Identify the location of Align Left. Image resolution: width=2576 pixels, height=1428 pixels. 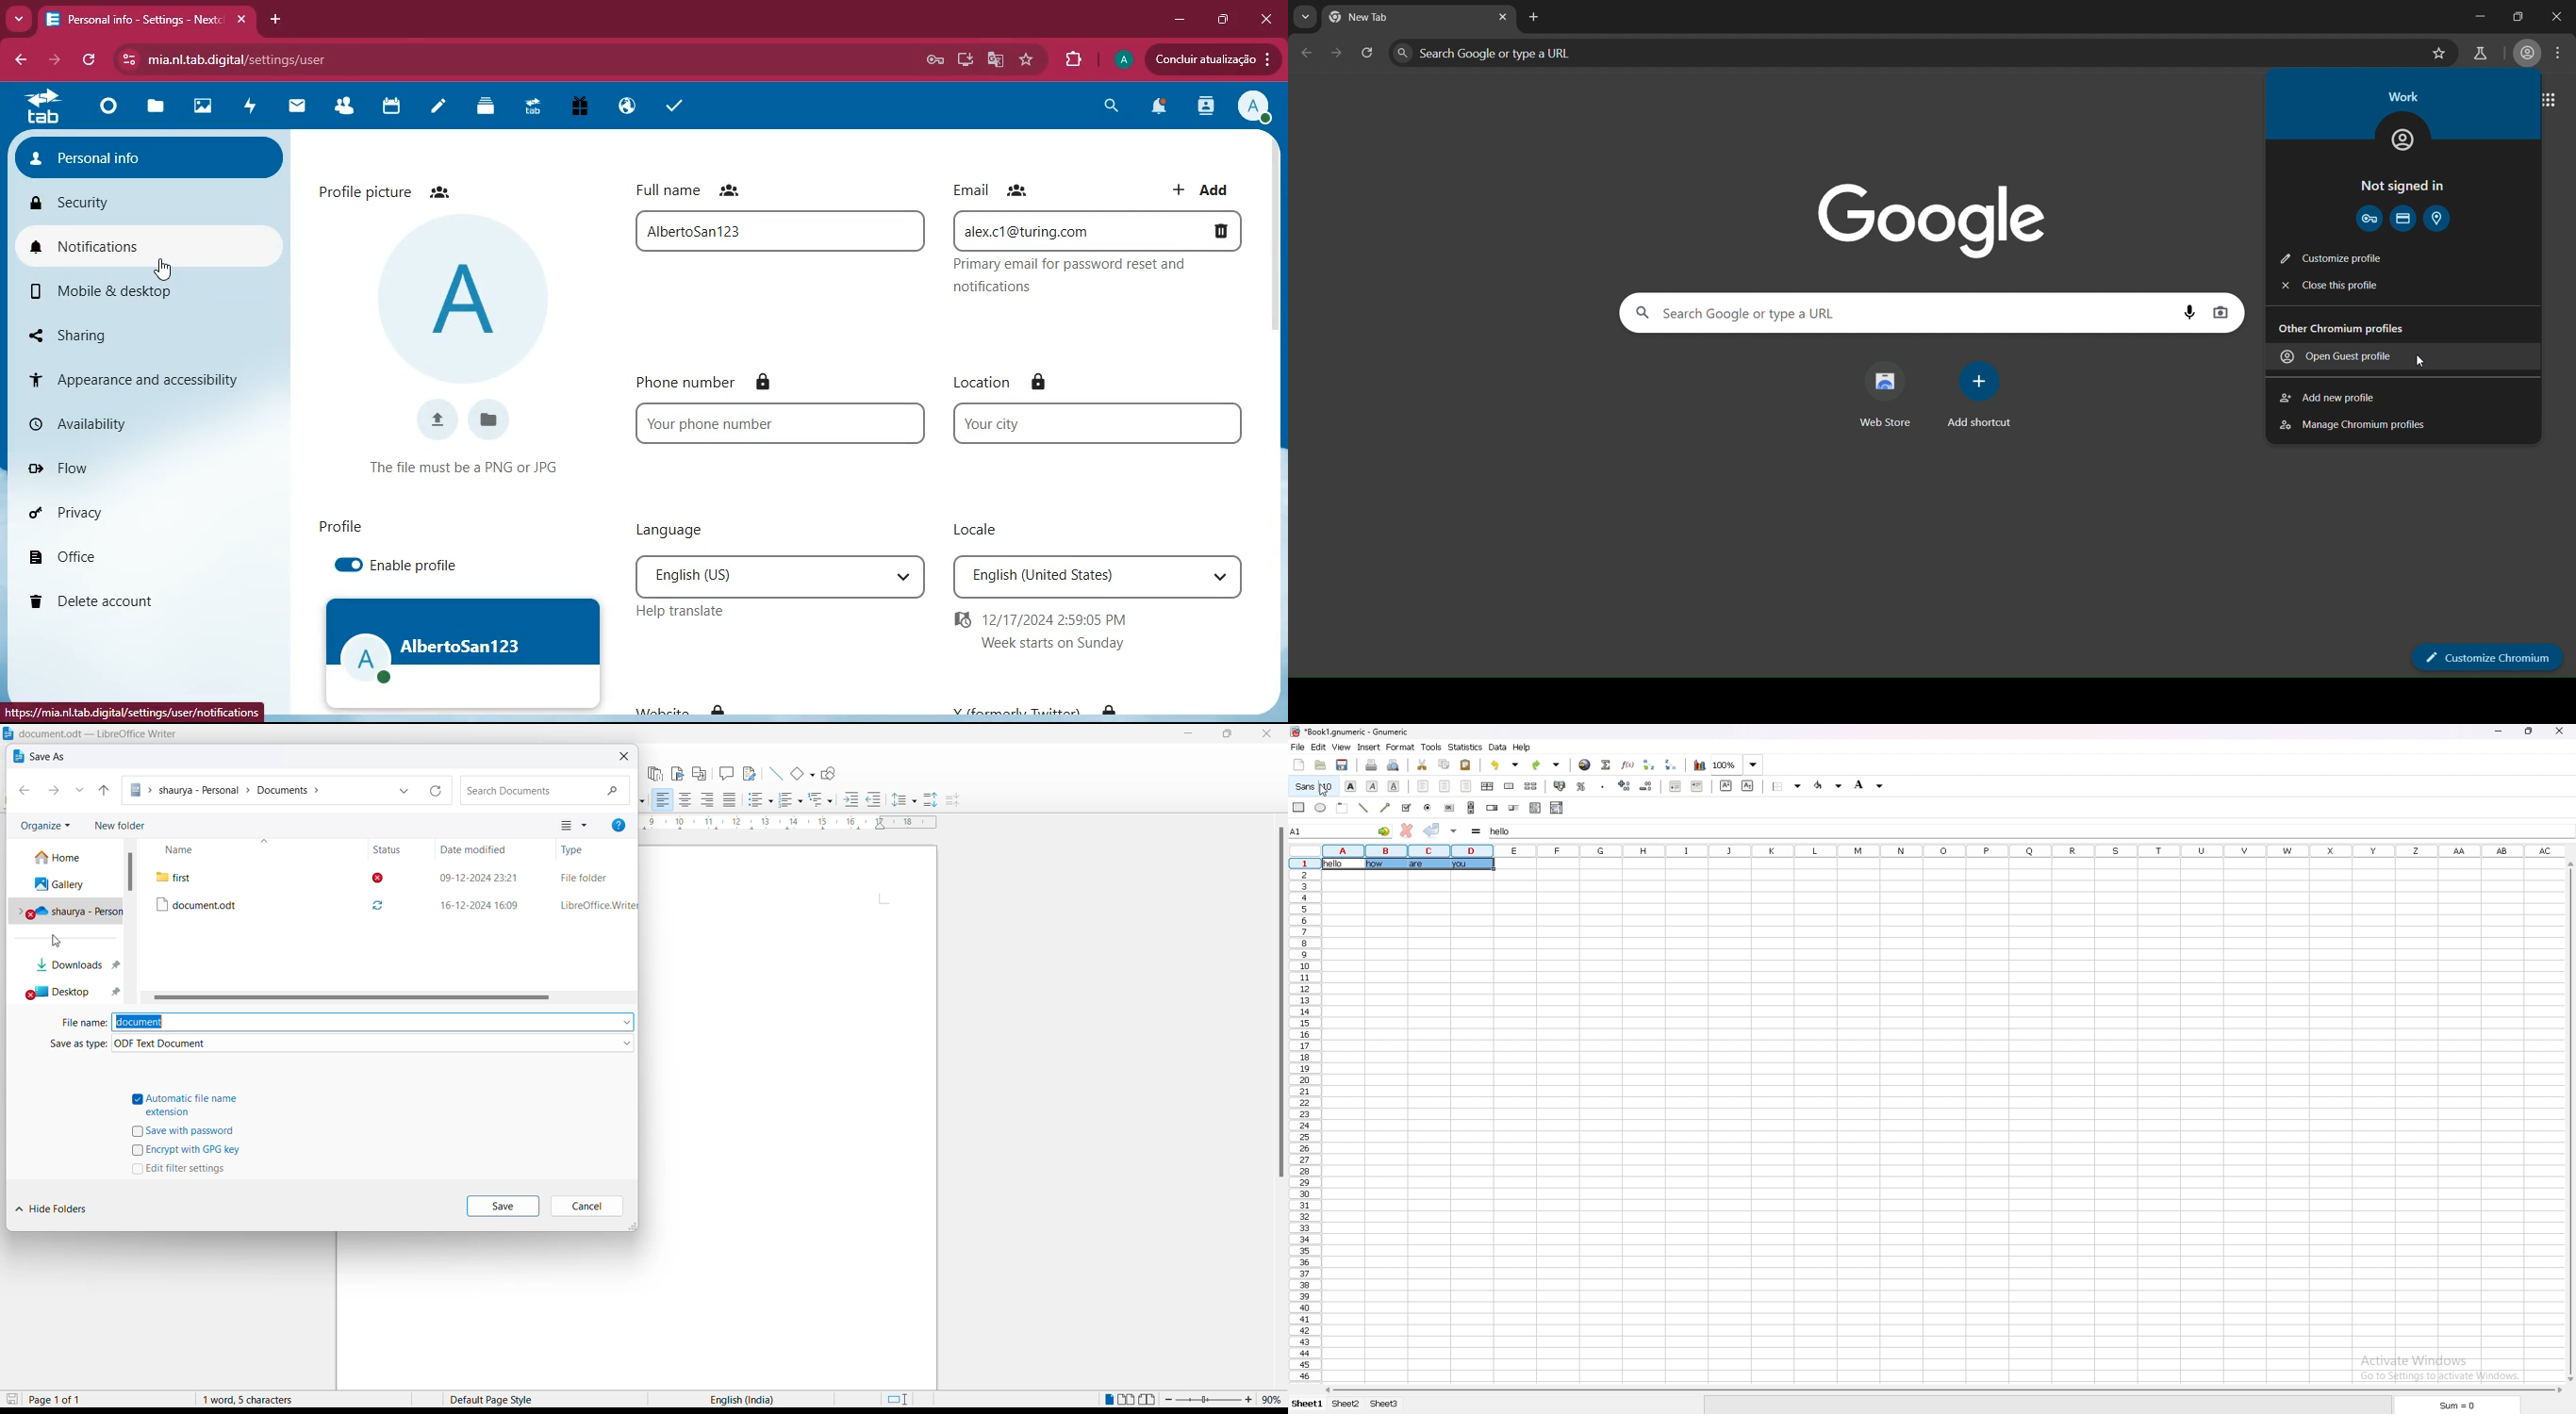
(662, 800).